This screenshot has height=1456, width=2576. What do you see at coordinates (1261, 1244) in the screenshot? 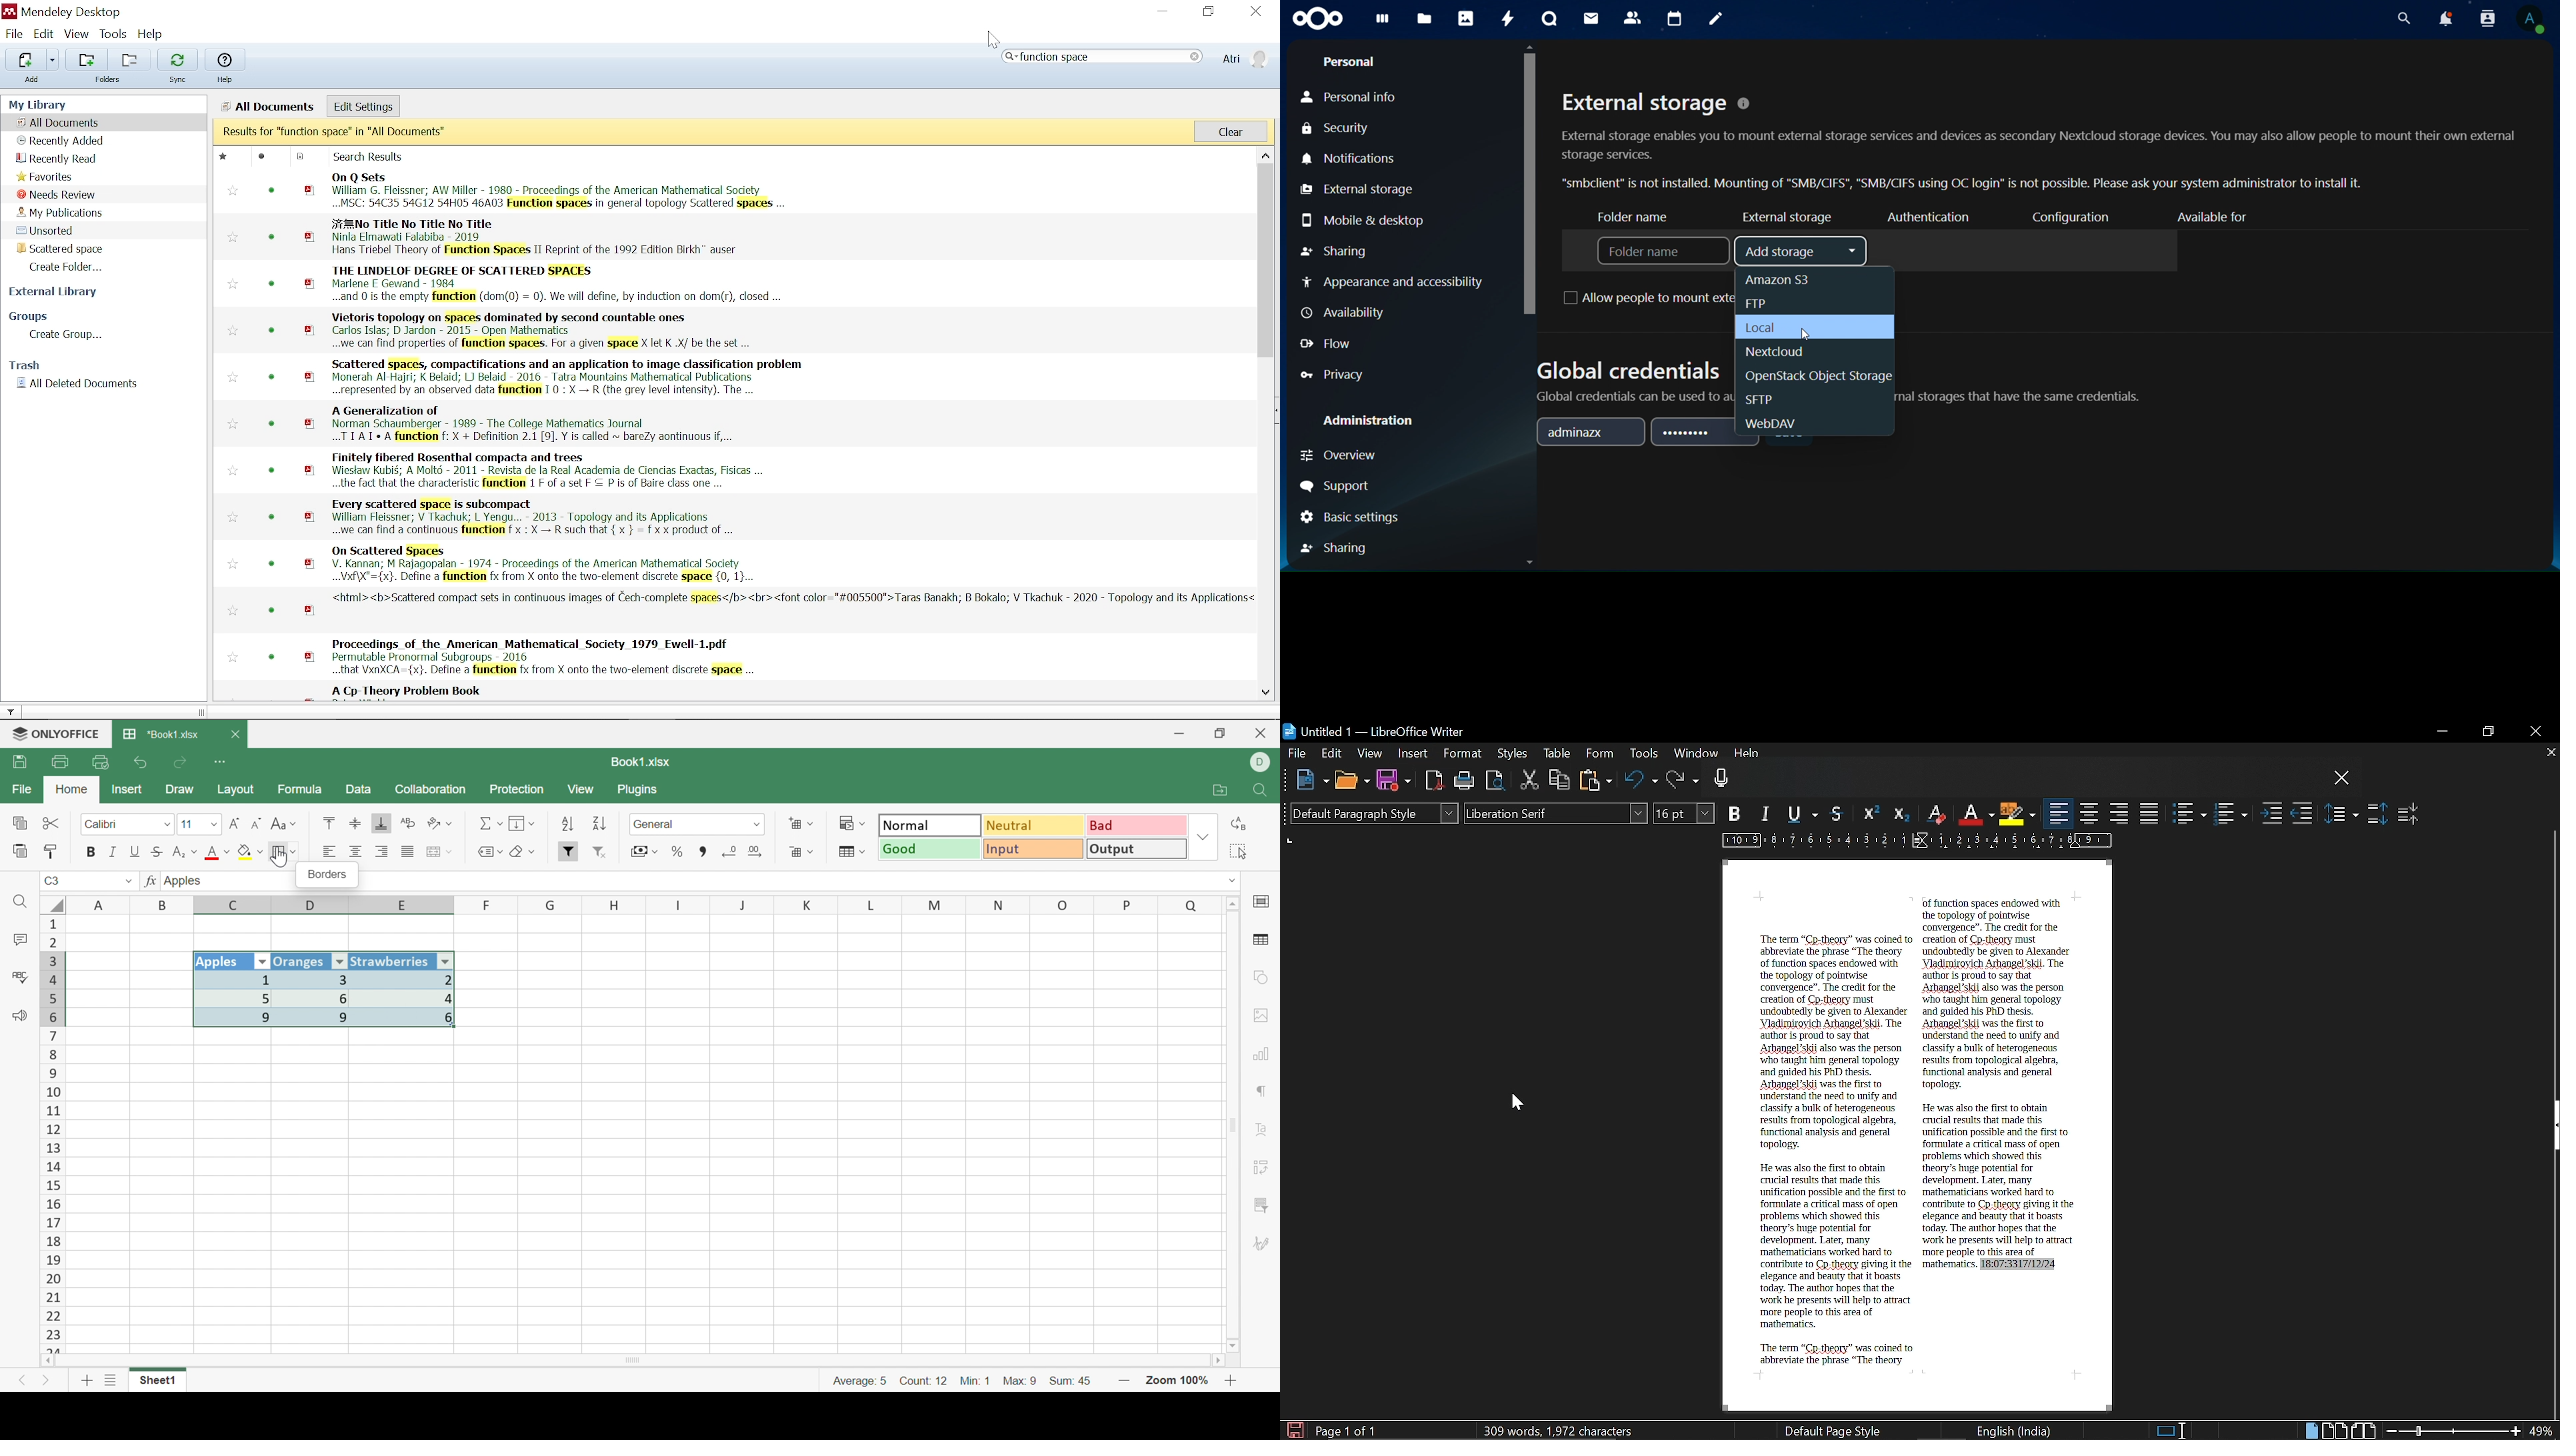
I see `Signature settings` at bounding box center [1261, 1244].